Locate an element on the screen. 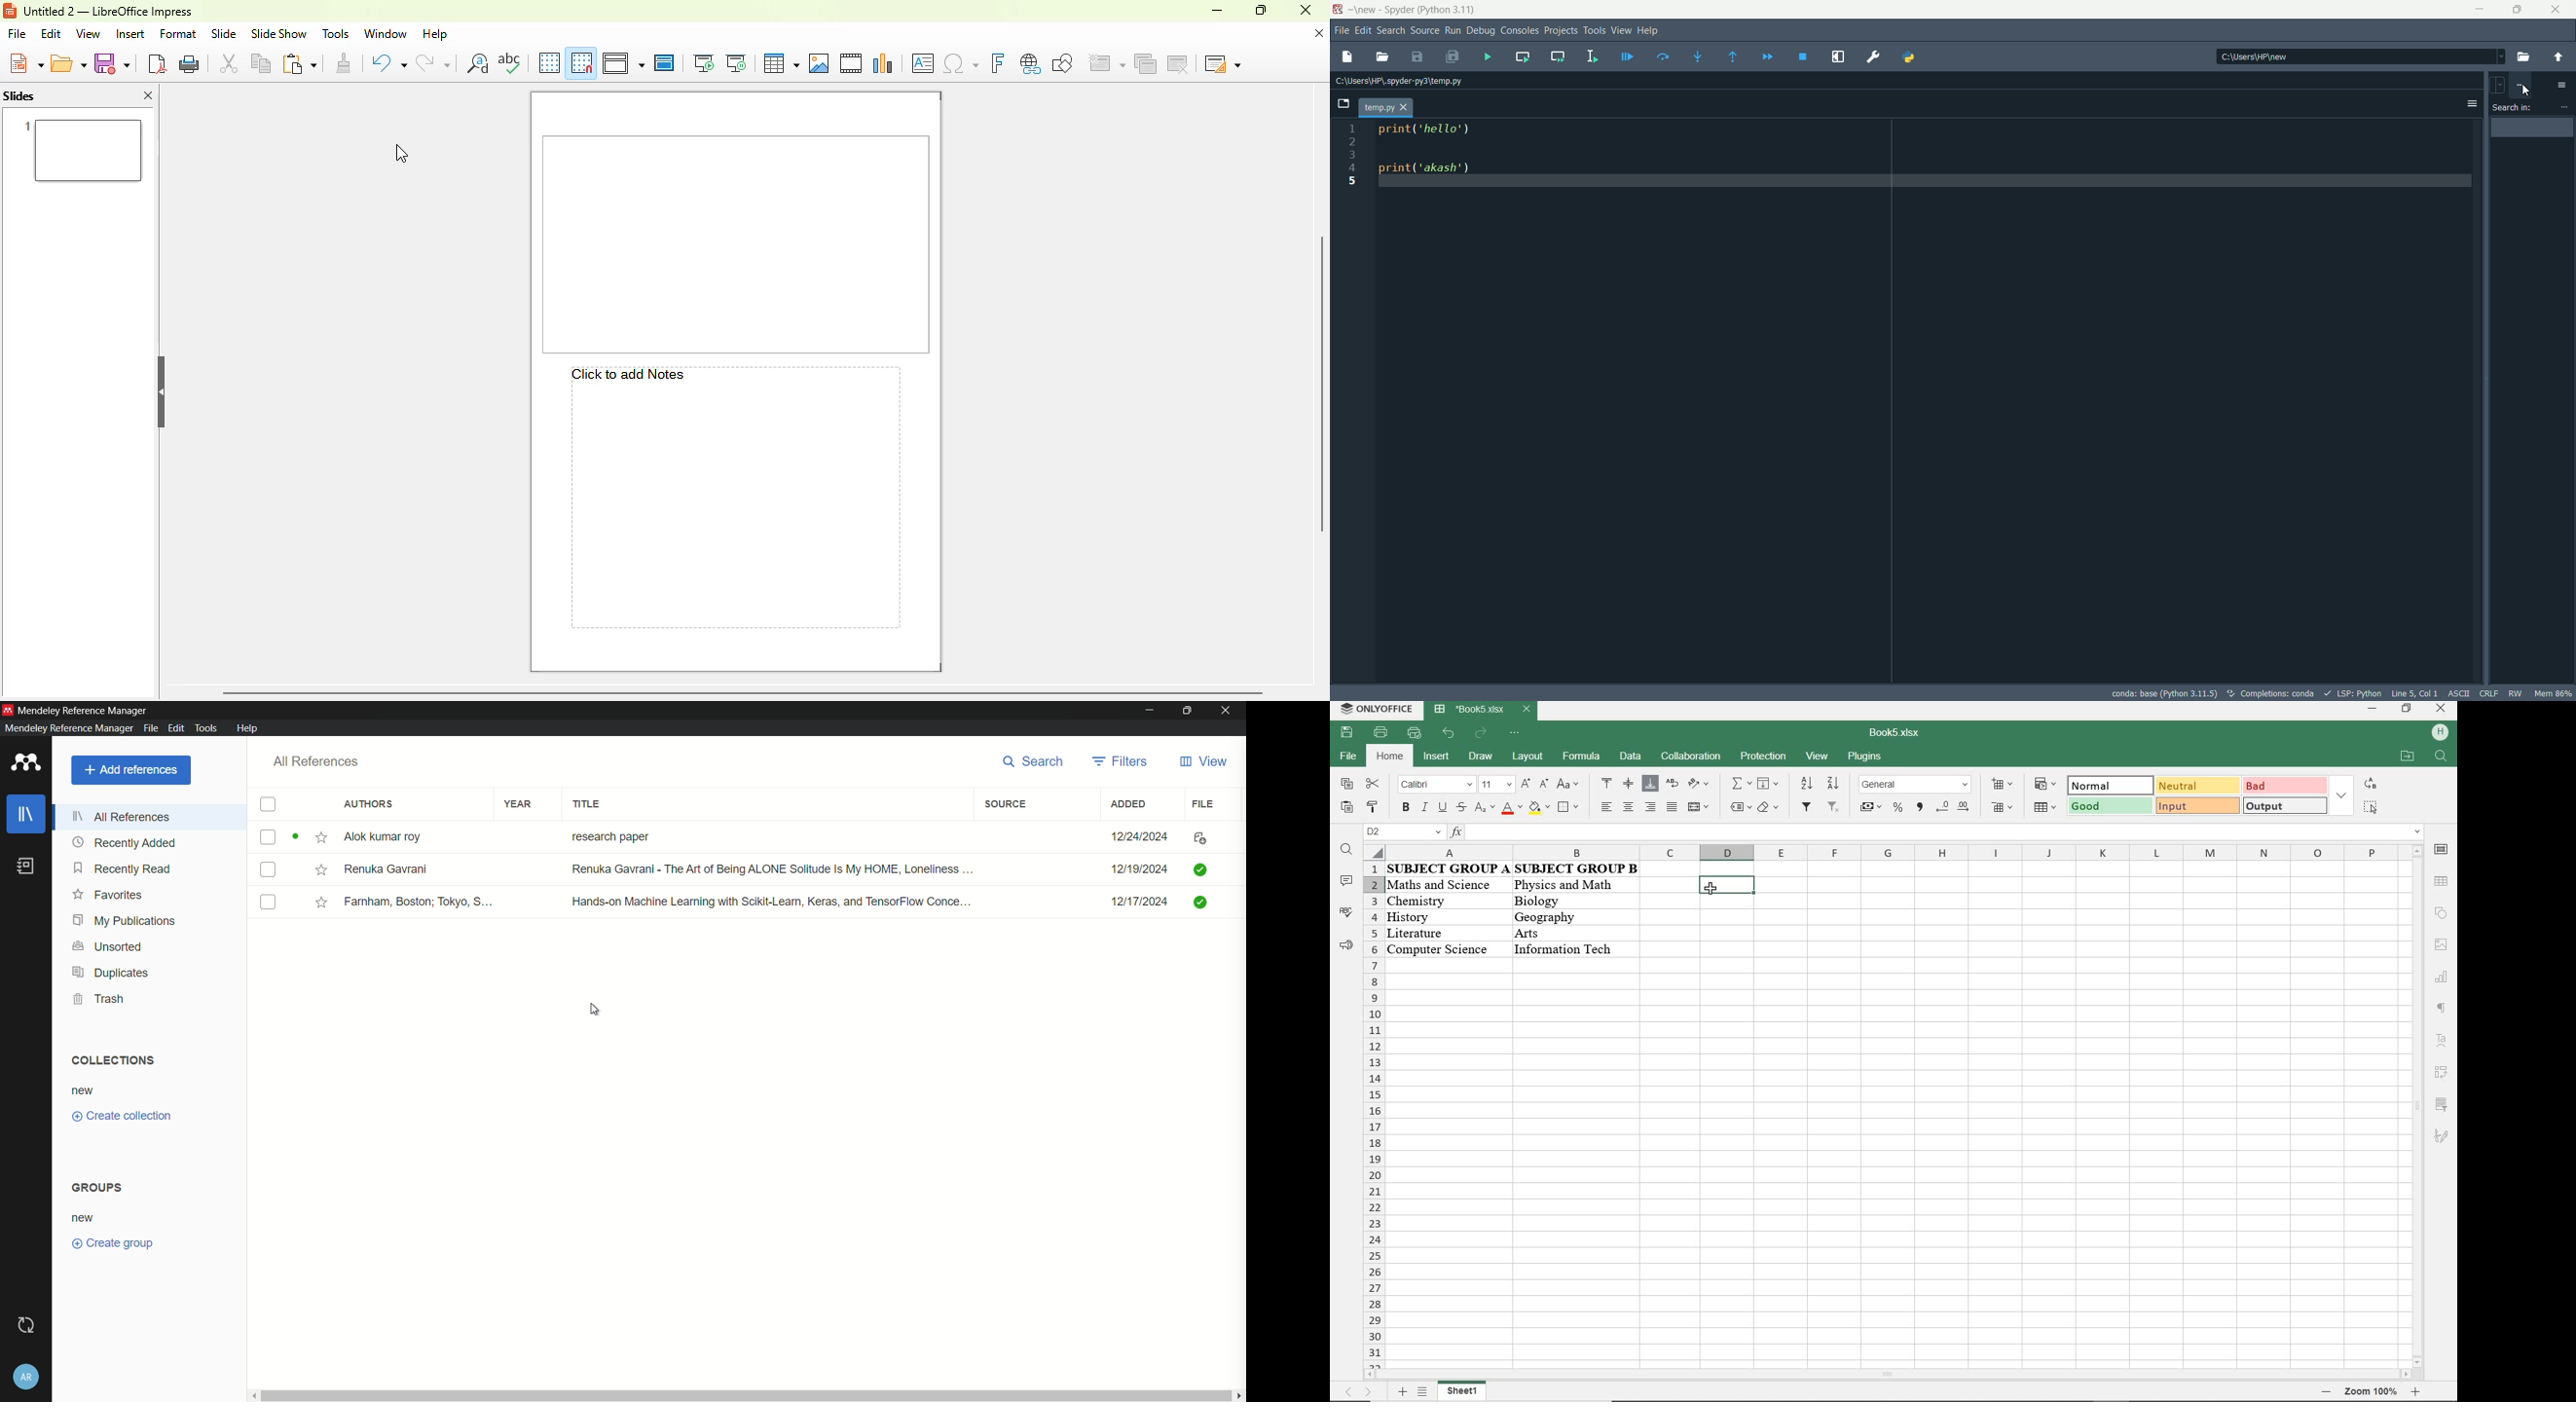  line 5, col1 is located at coordinates (2416, 693).